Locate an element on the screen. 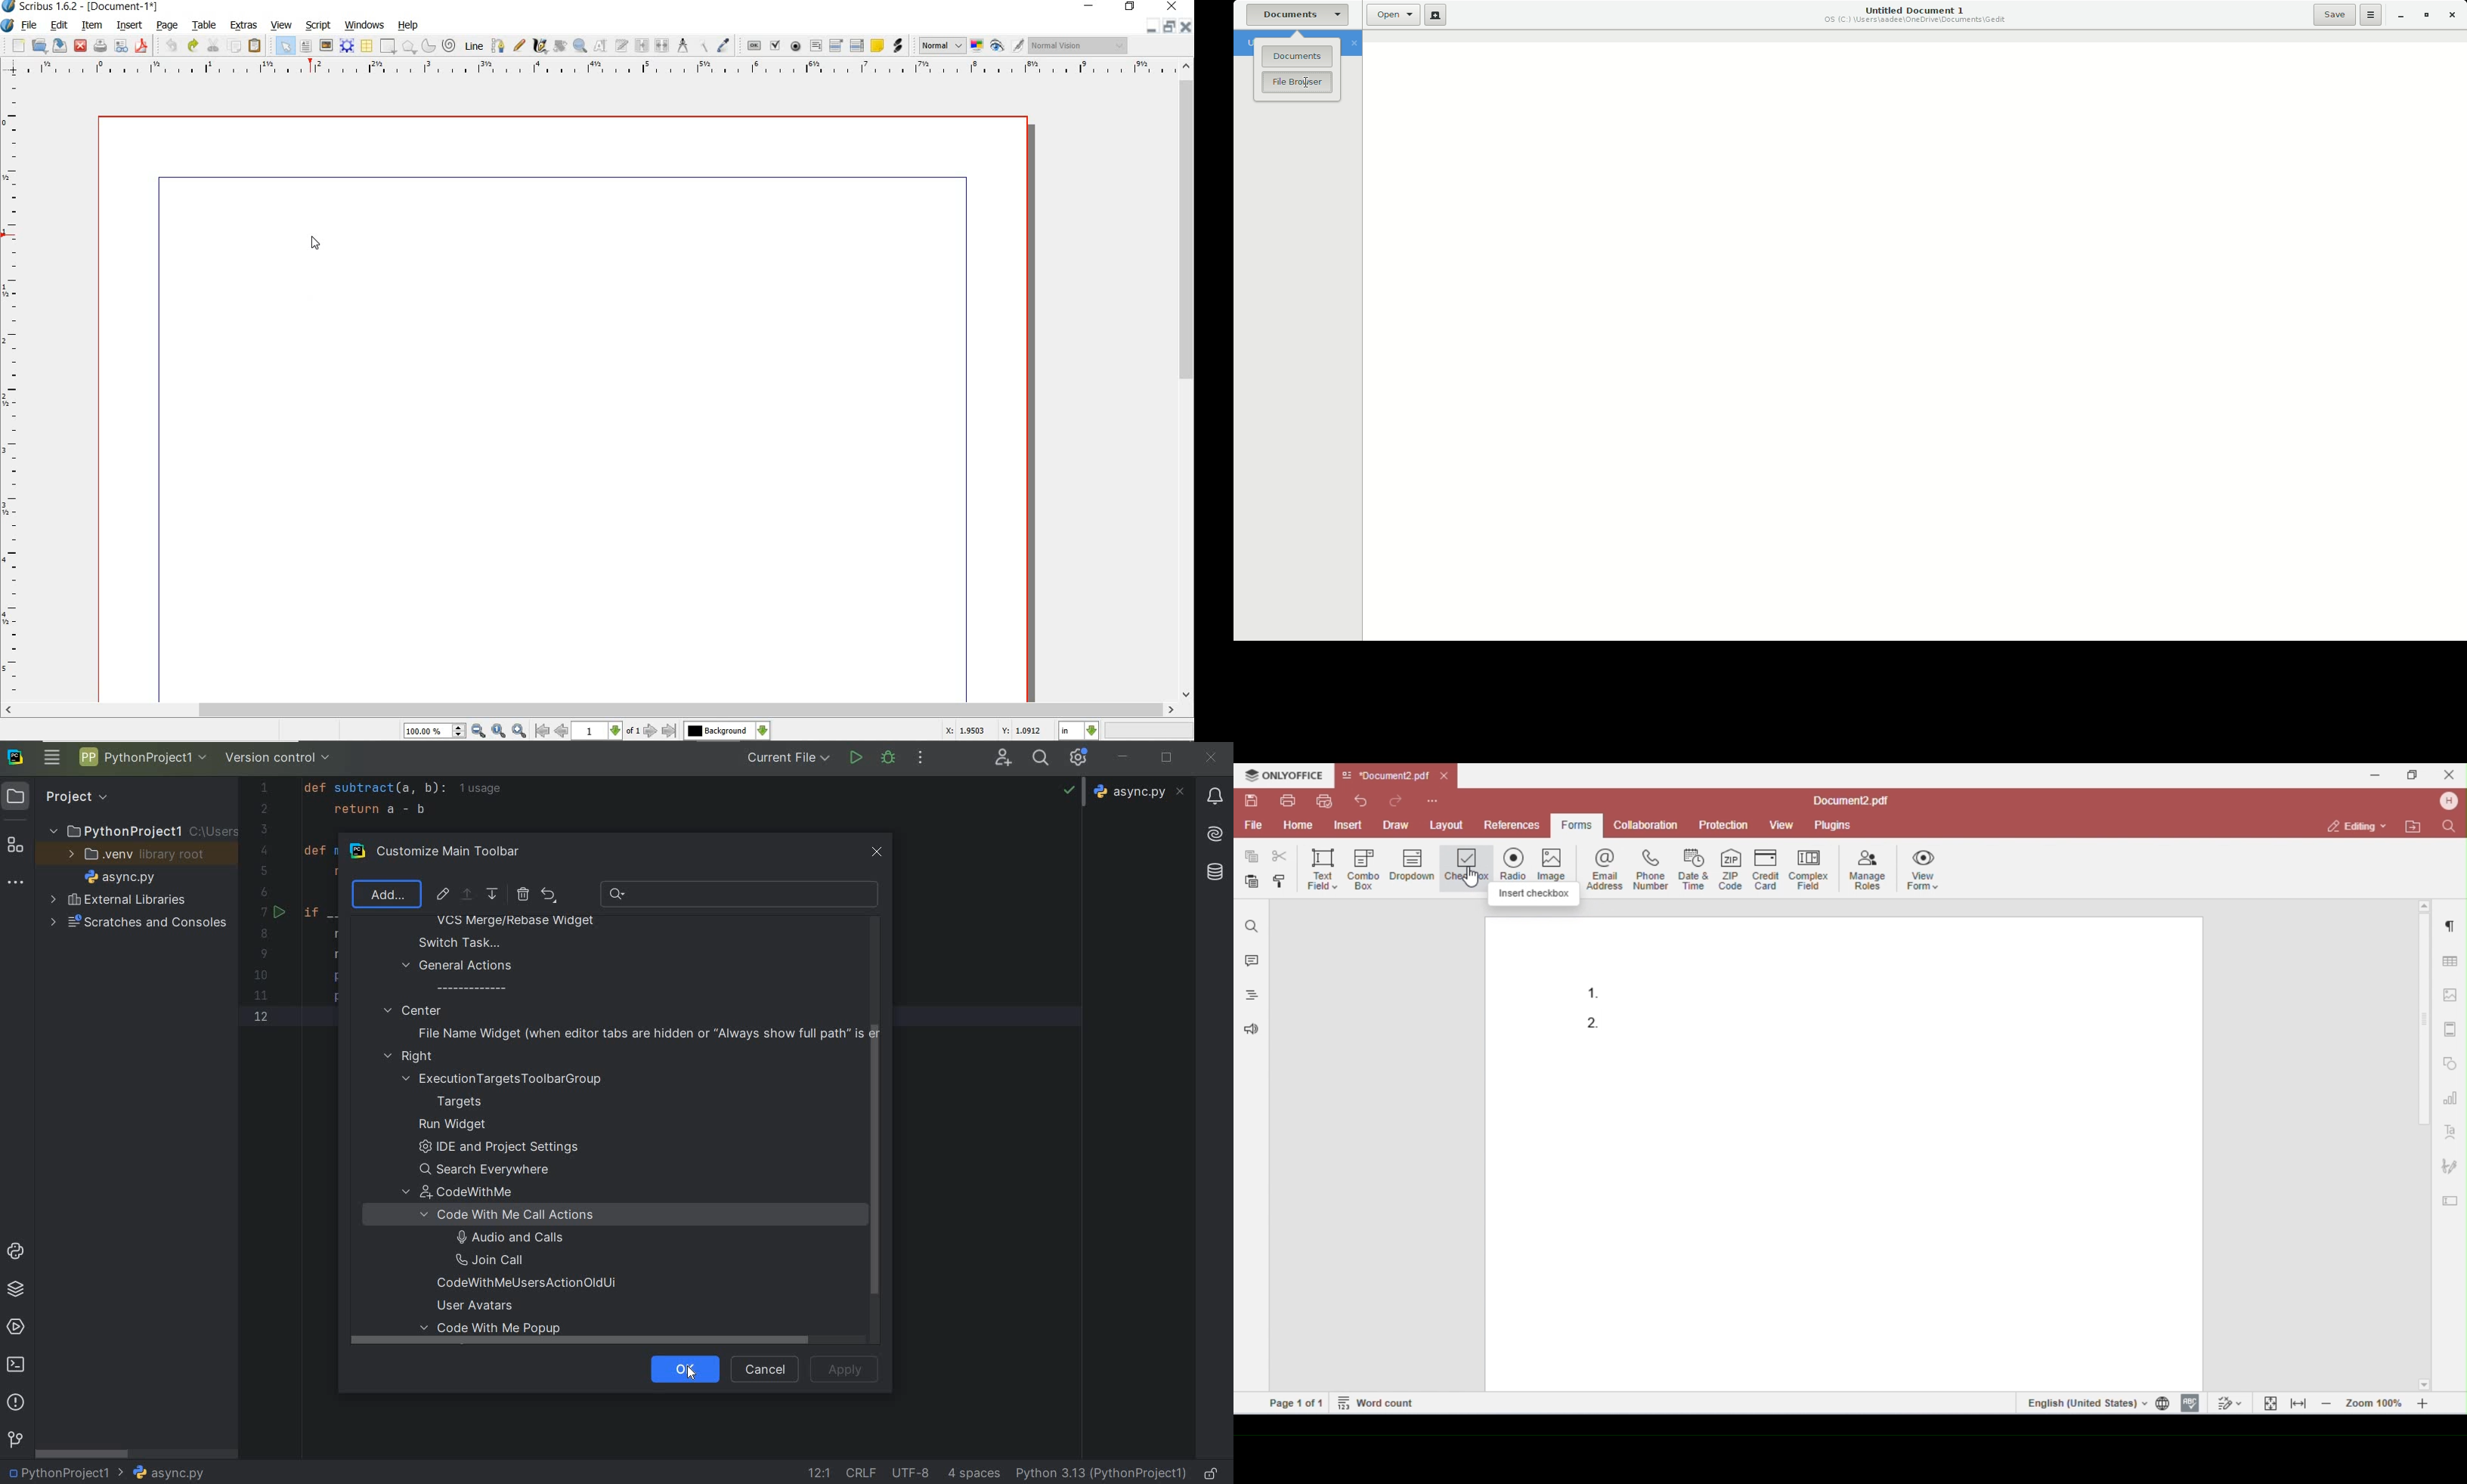 The width and height of the screenshot is (2492, 1484). freehand line is located at coordinates (520, 46).